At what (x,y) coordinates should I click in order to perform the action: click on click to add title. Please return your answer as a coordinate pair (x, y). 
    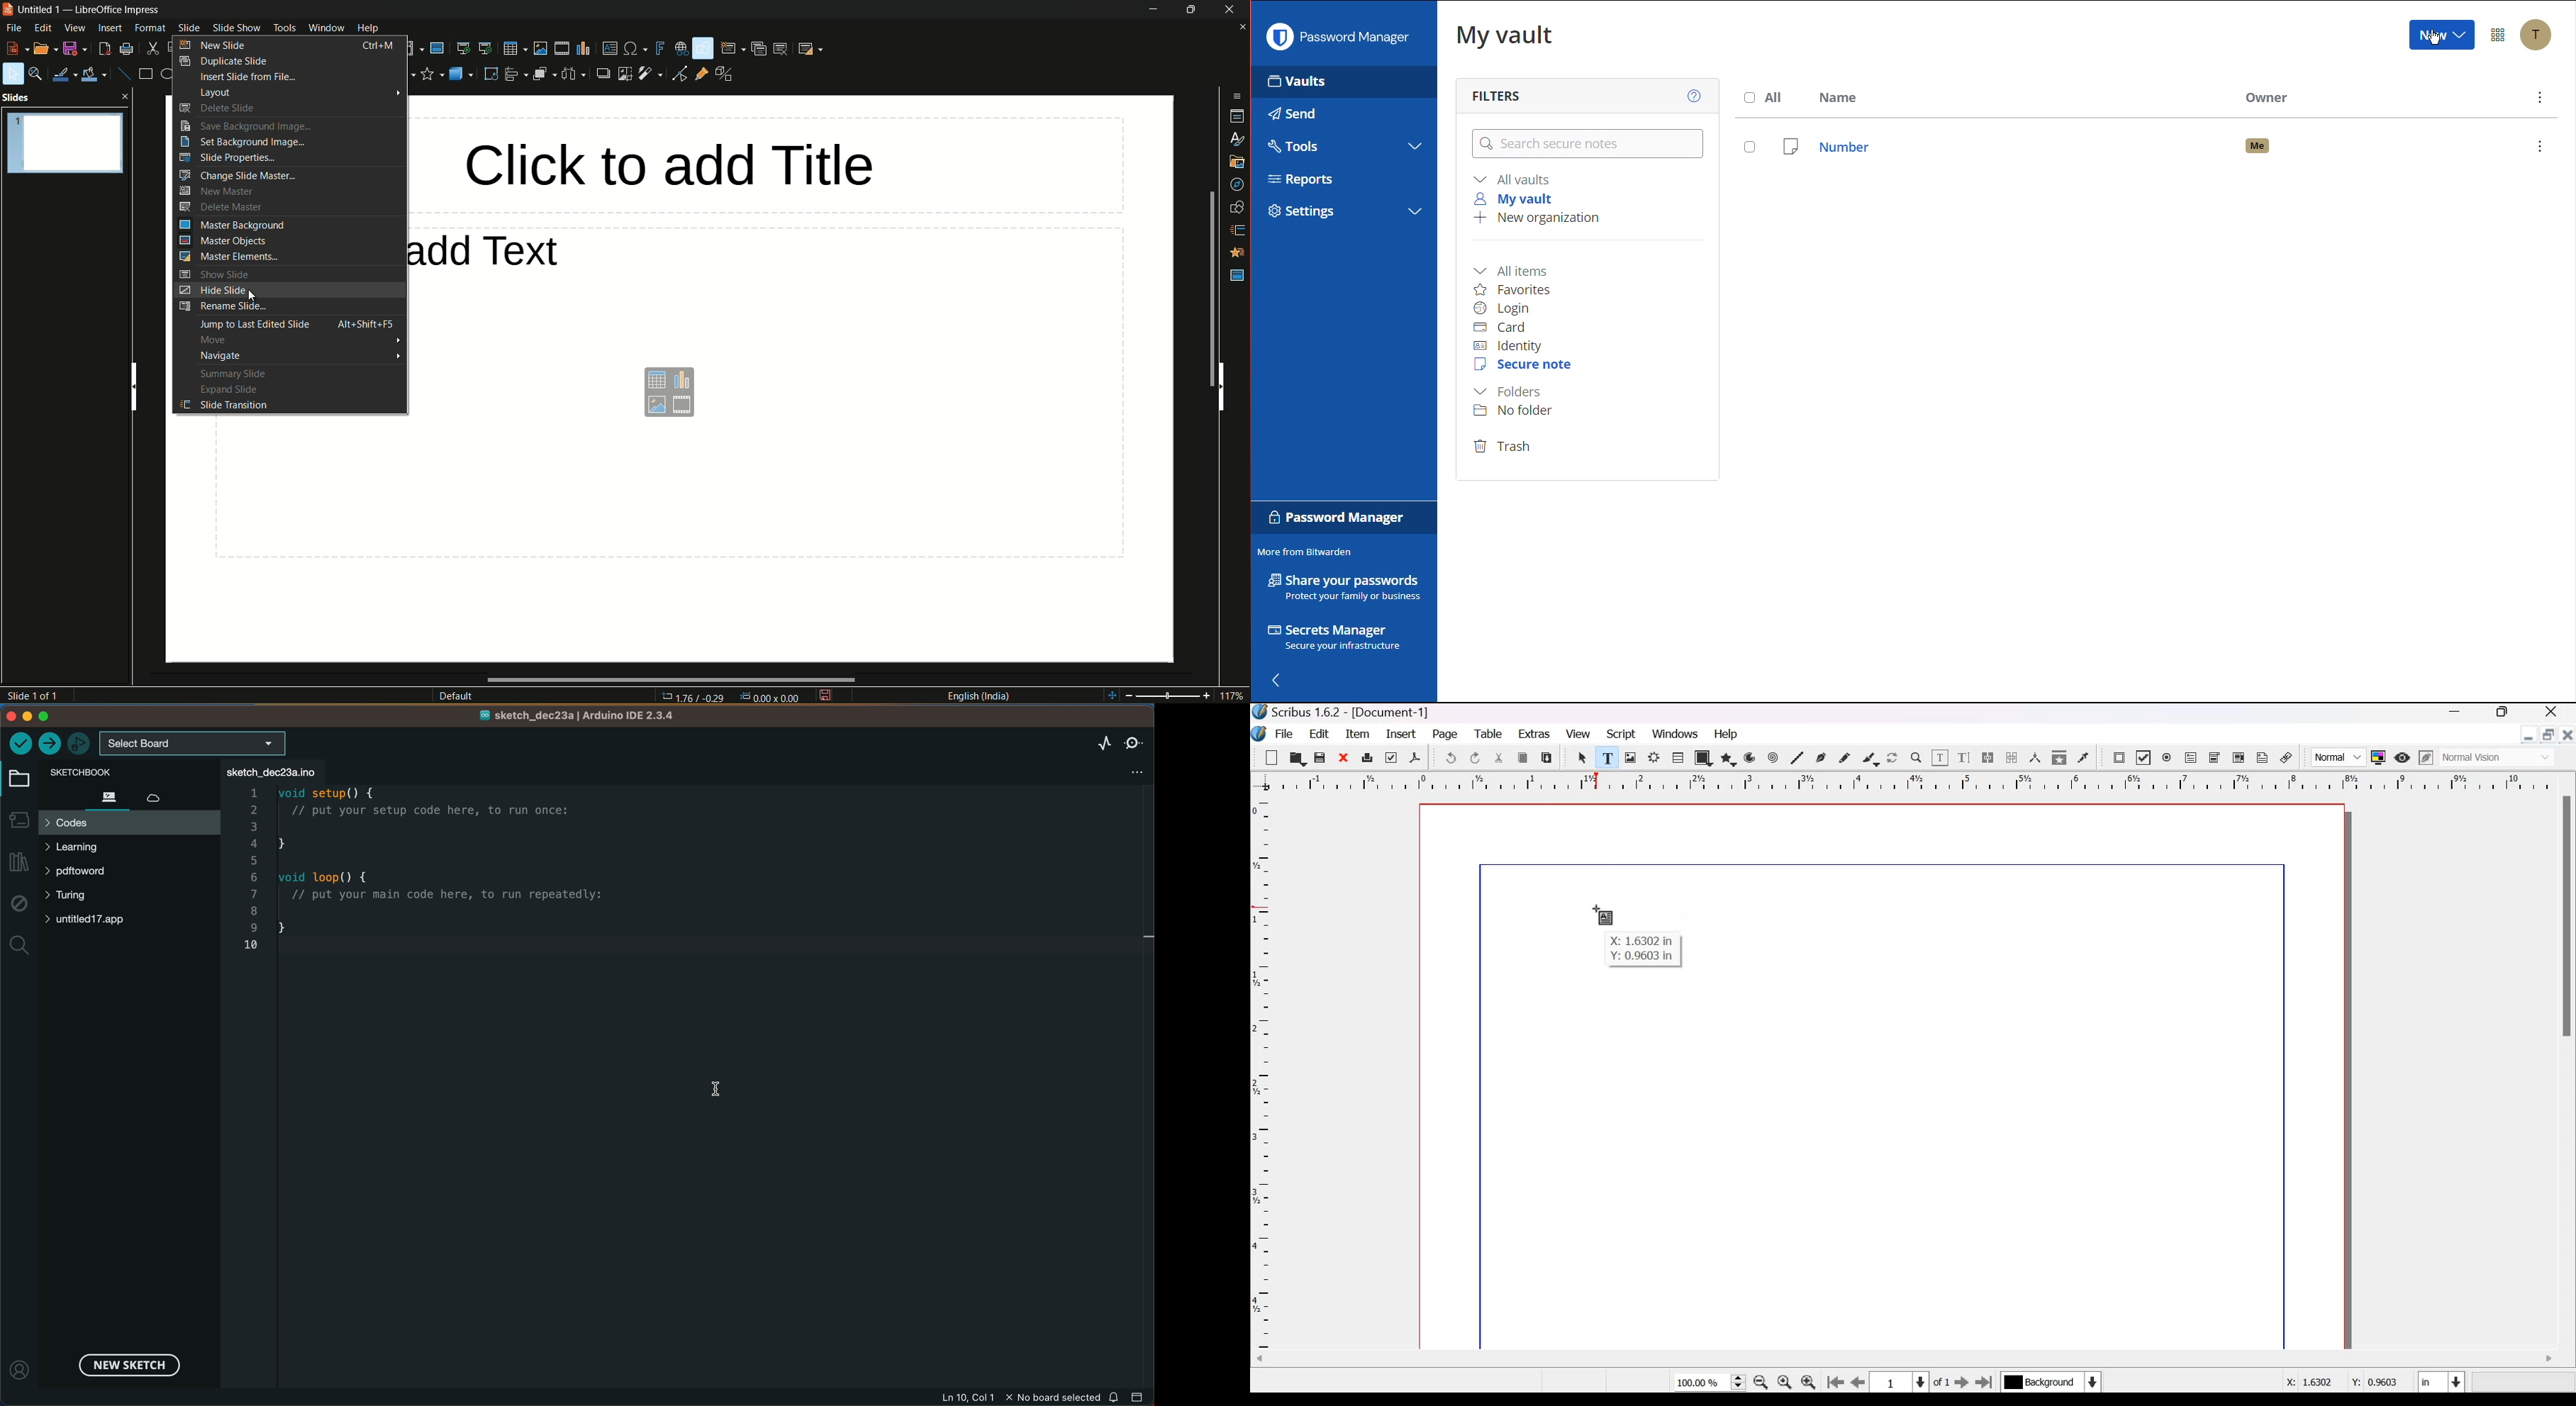
    Looking at the image, I should click on (675, 162).